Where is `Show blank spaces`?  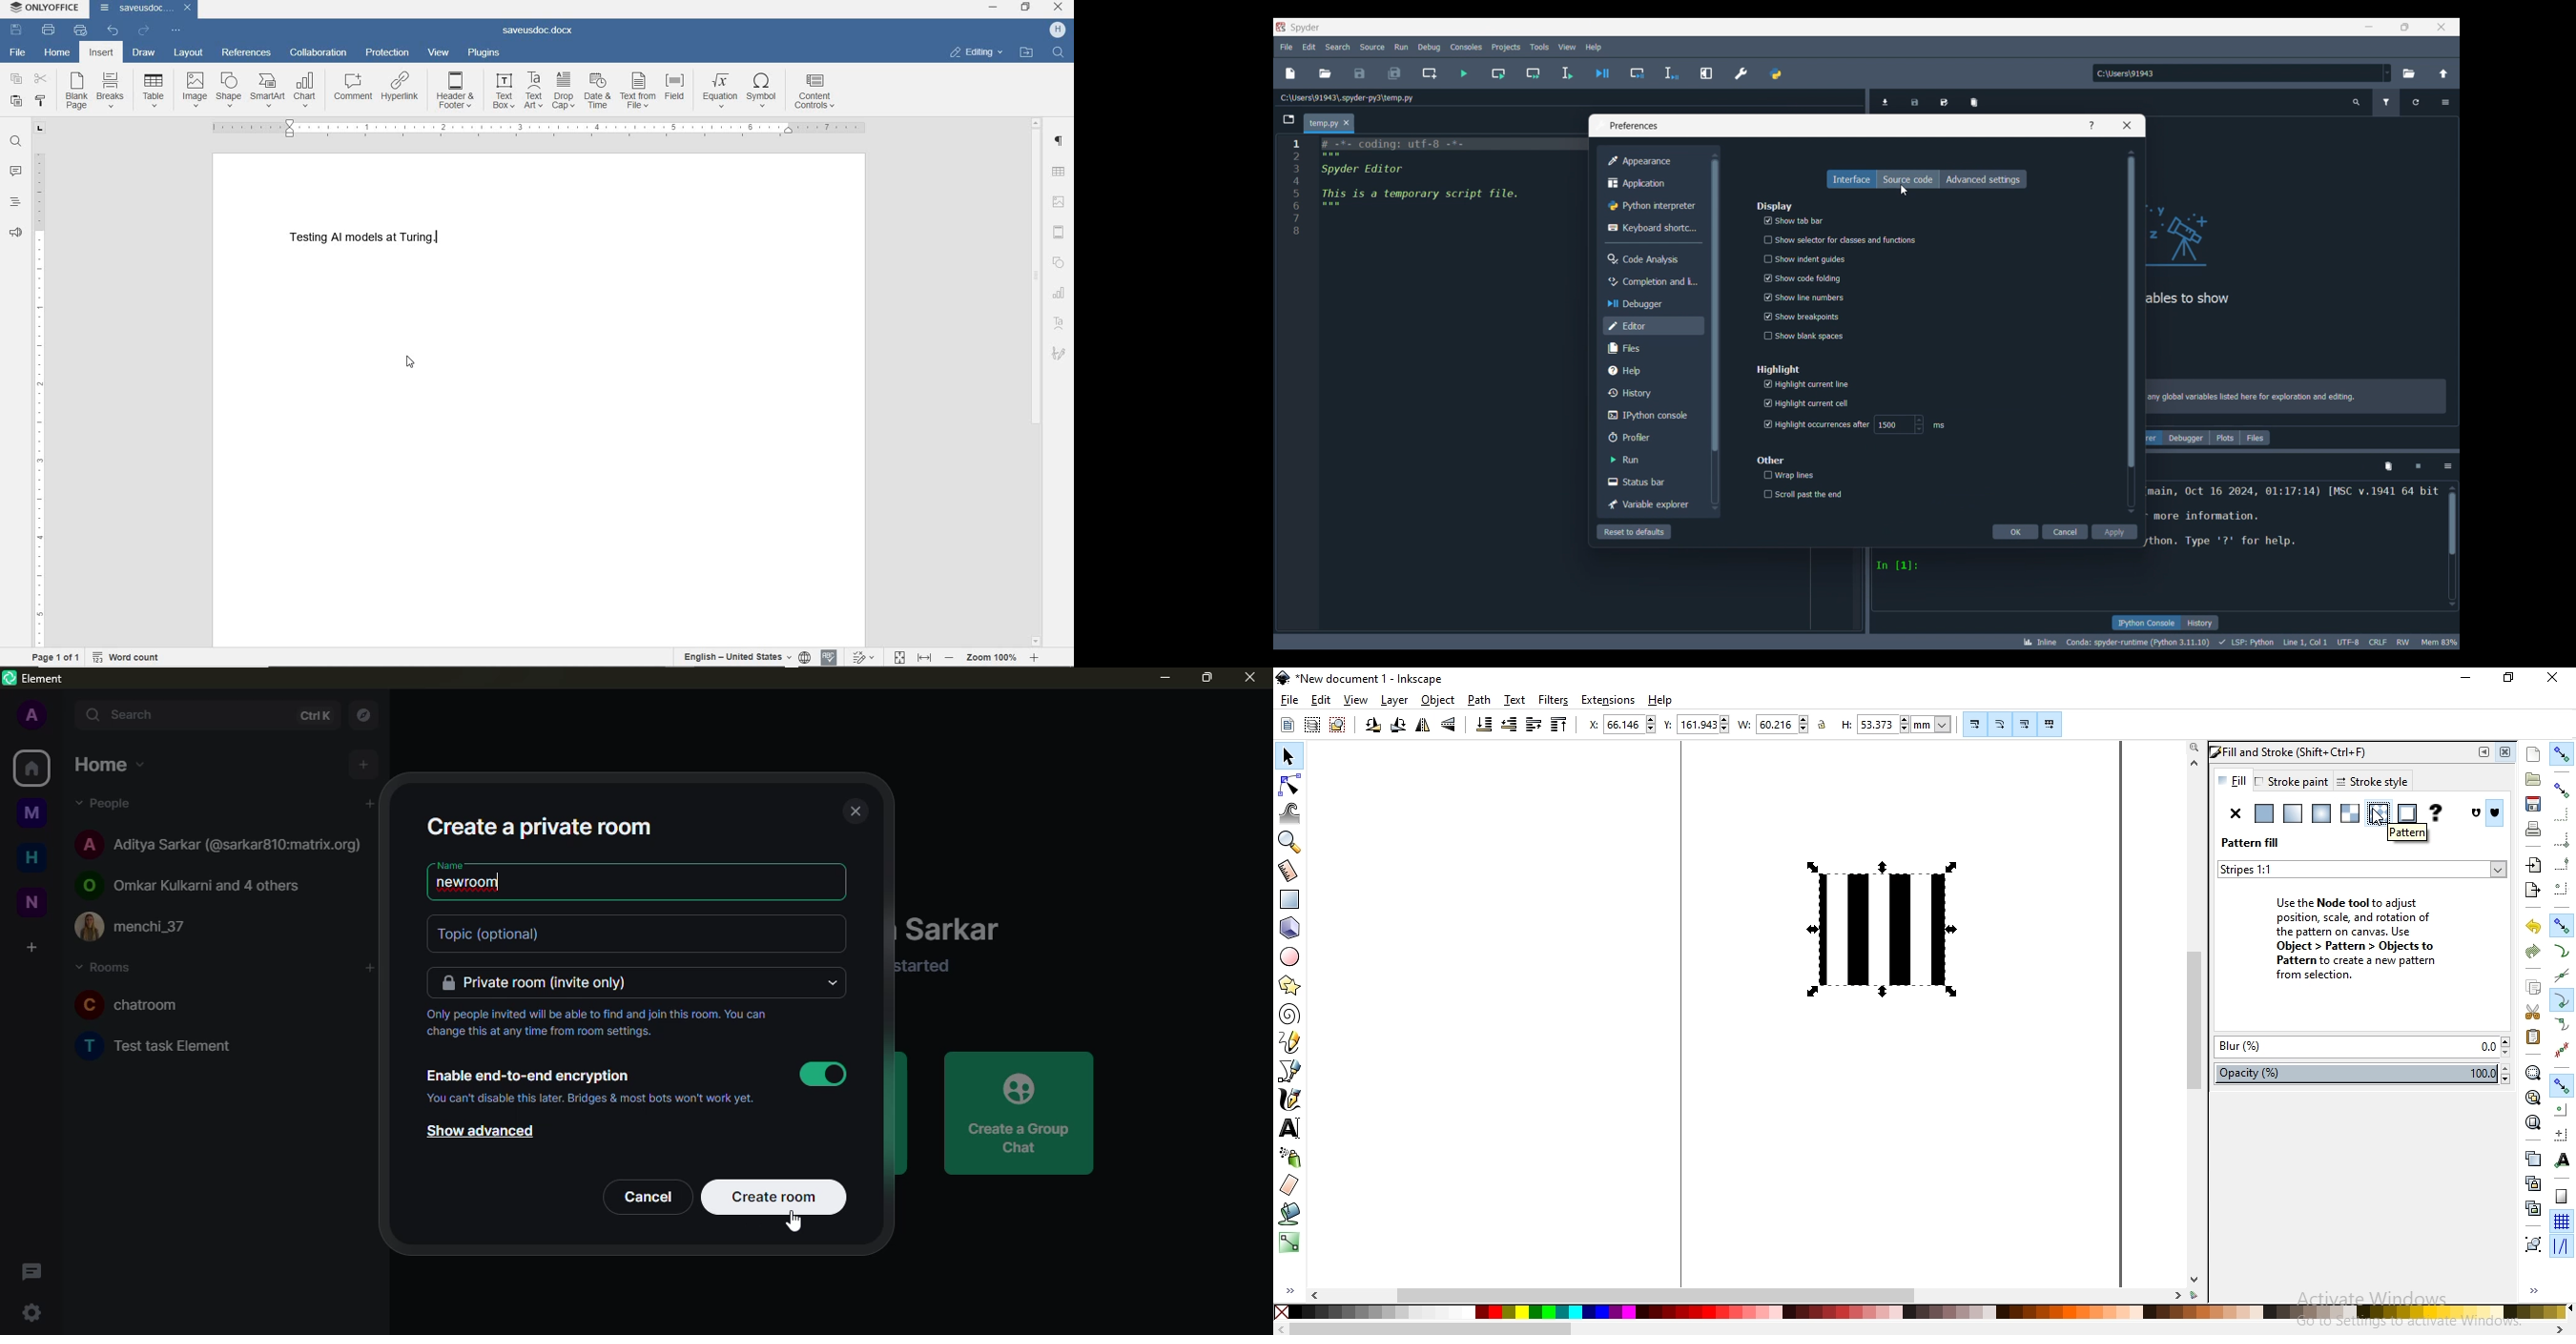
Show blank spaces is located at coordinates (1805, 336).